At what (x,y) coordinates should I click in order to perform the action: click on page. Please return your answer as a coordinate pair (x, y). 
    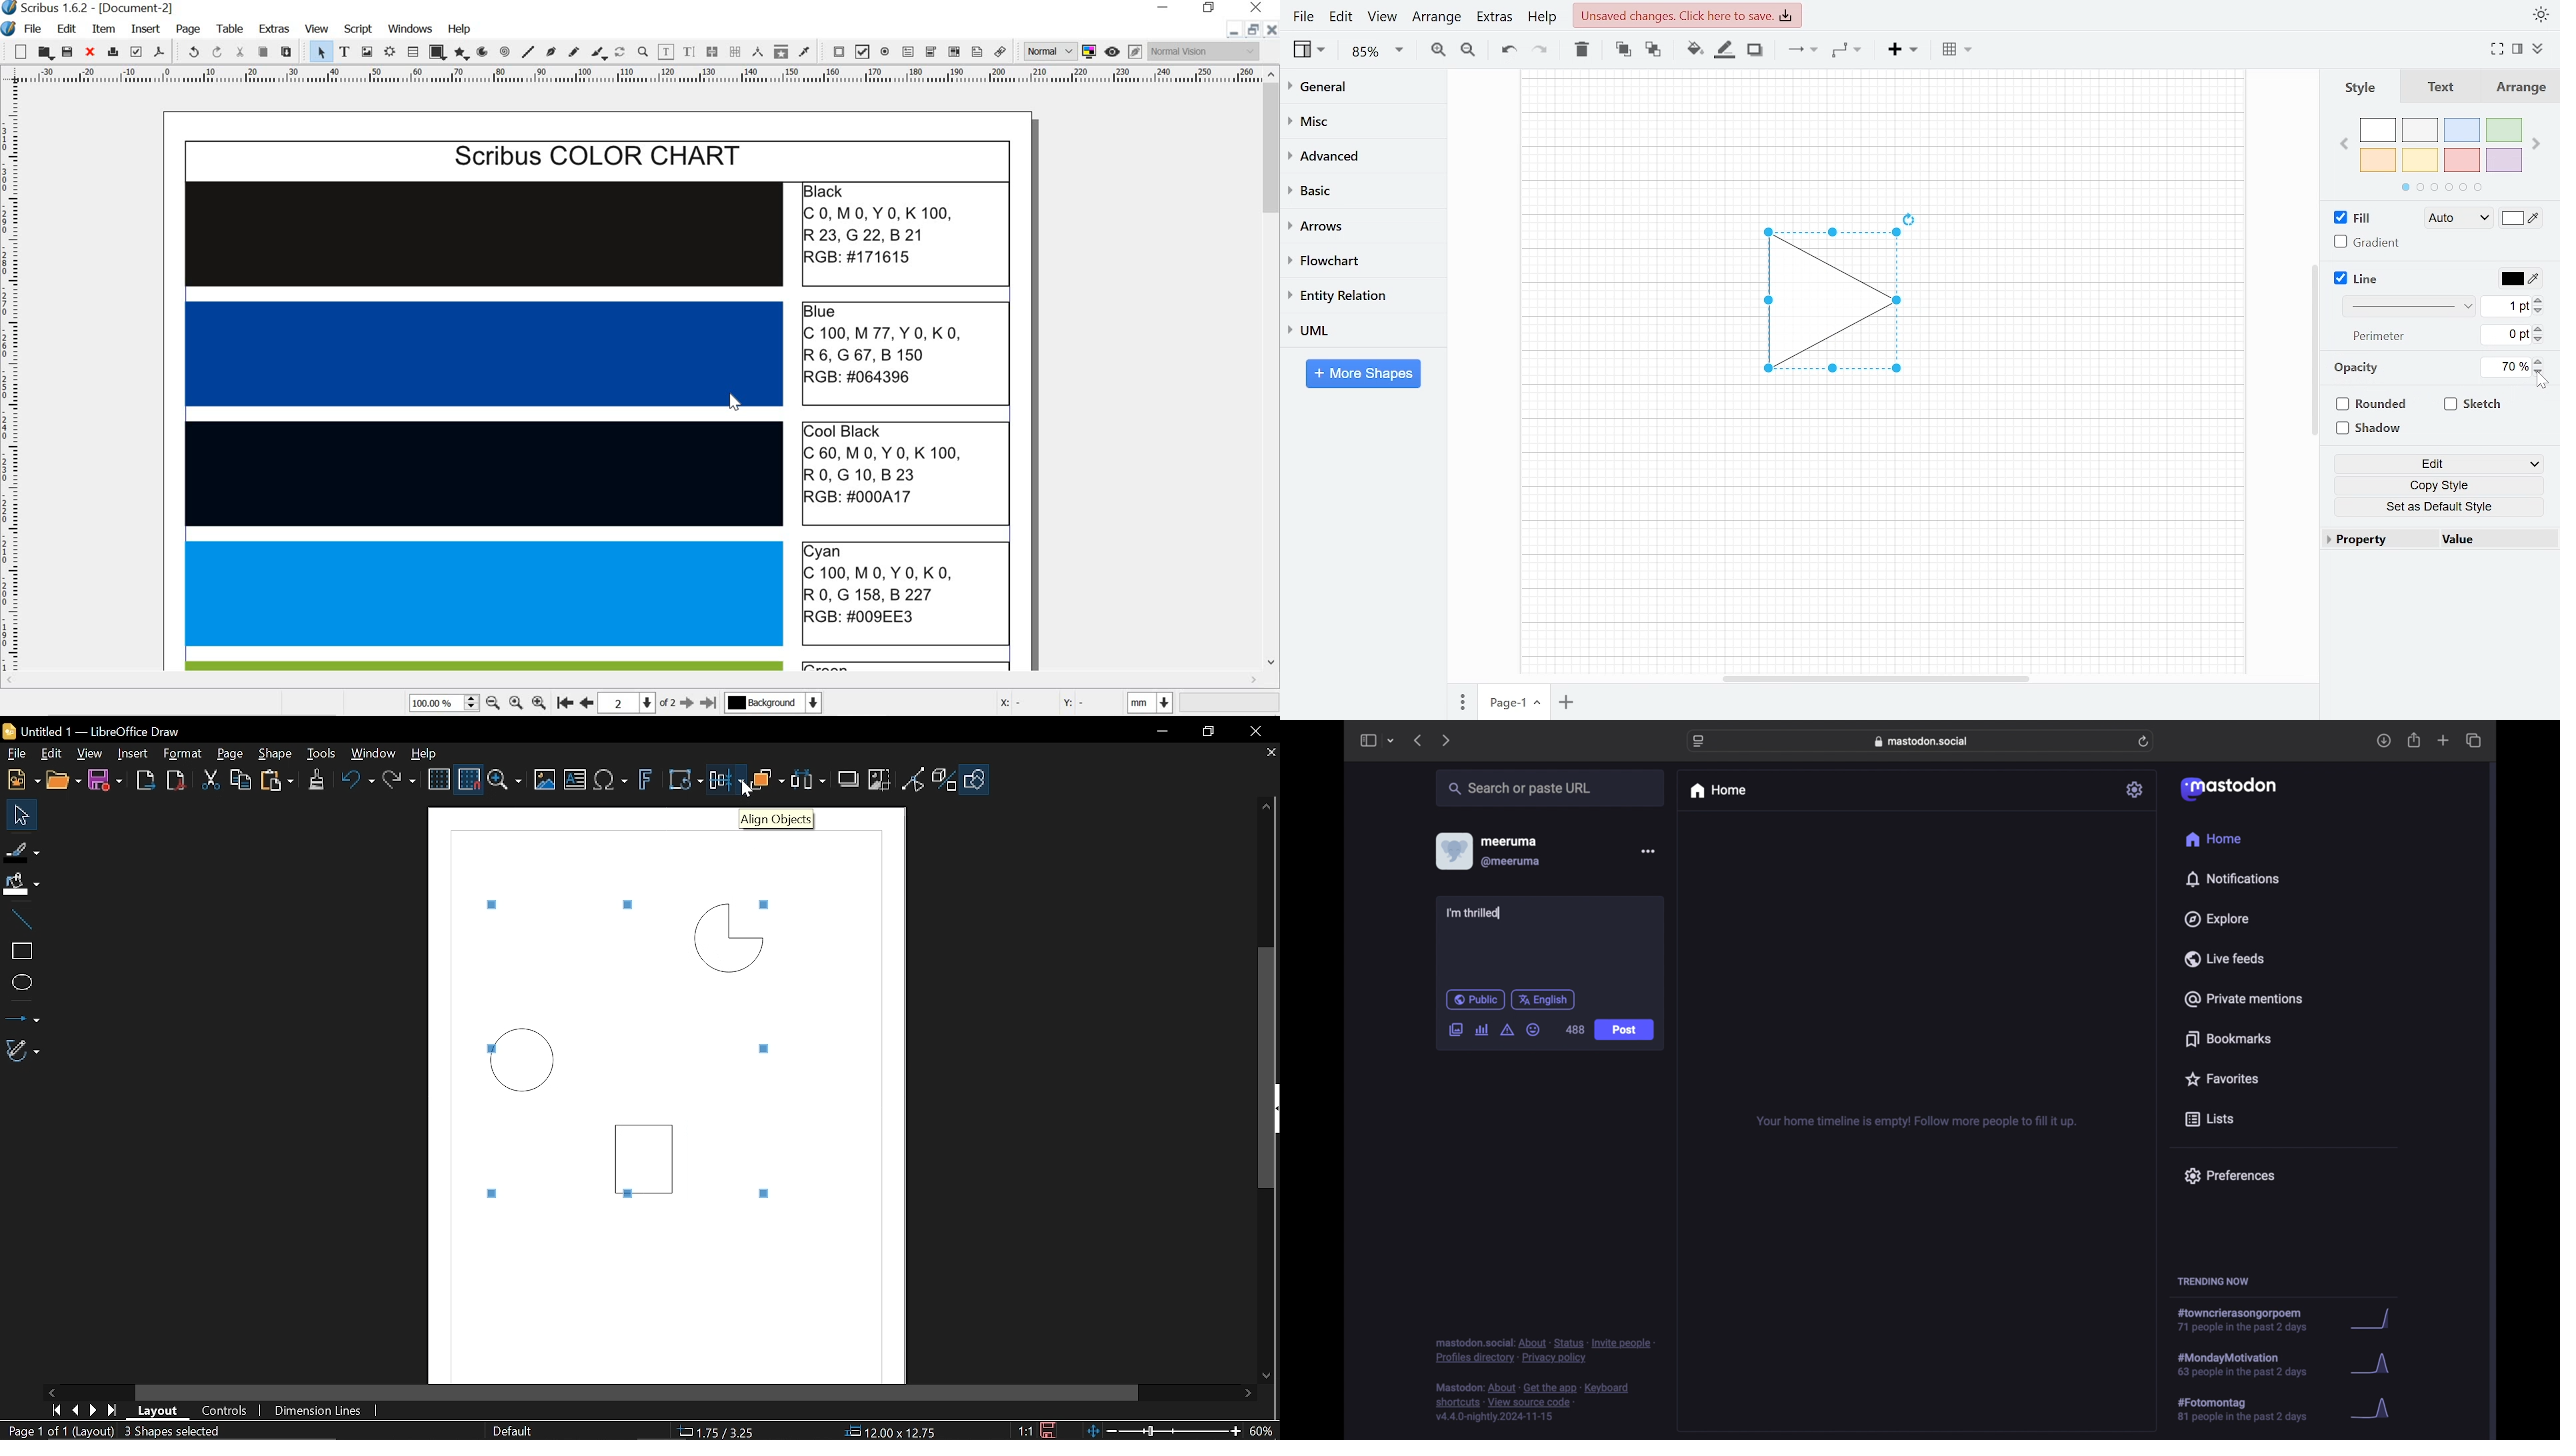
    Looking at the image, I should click on (191, 29).